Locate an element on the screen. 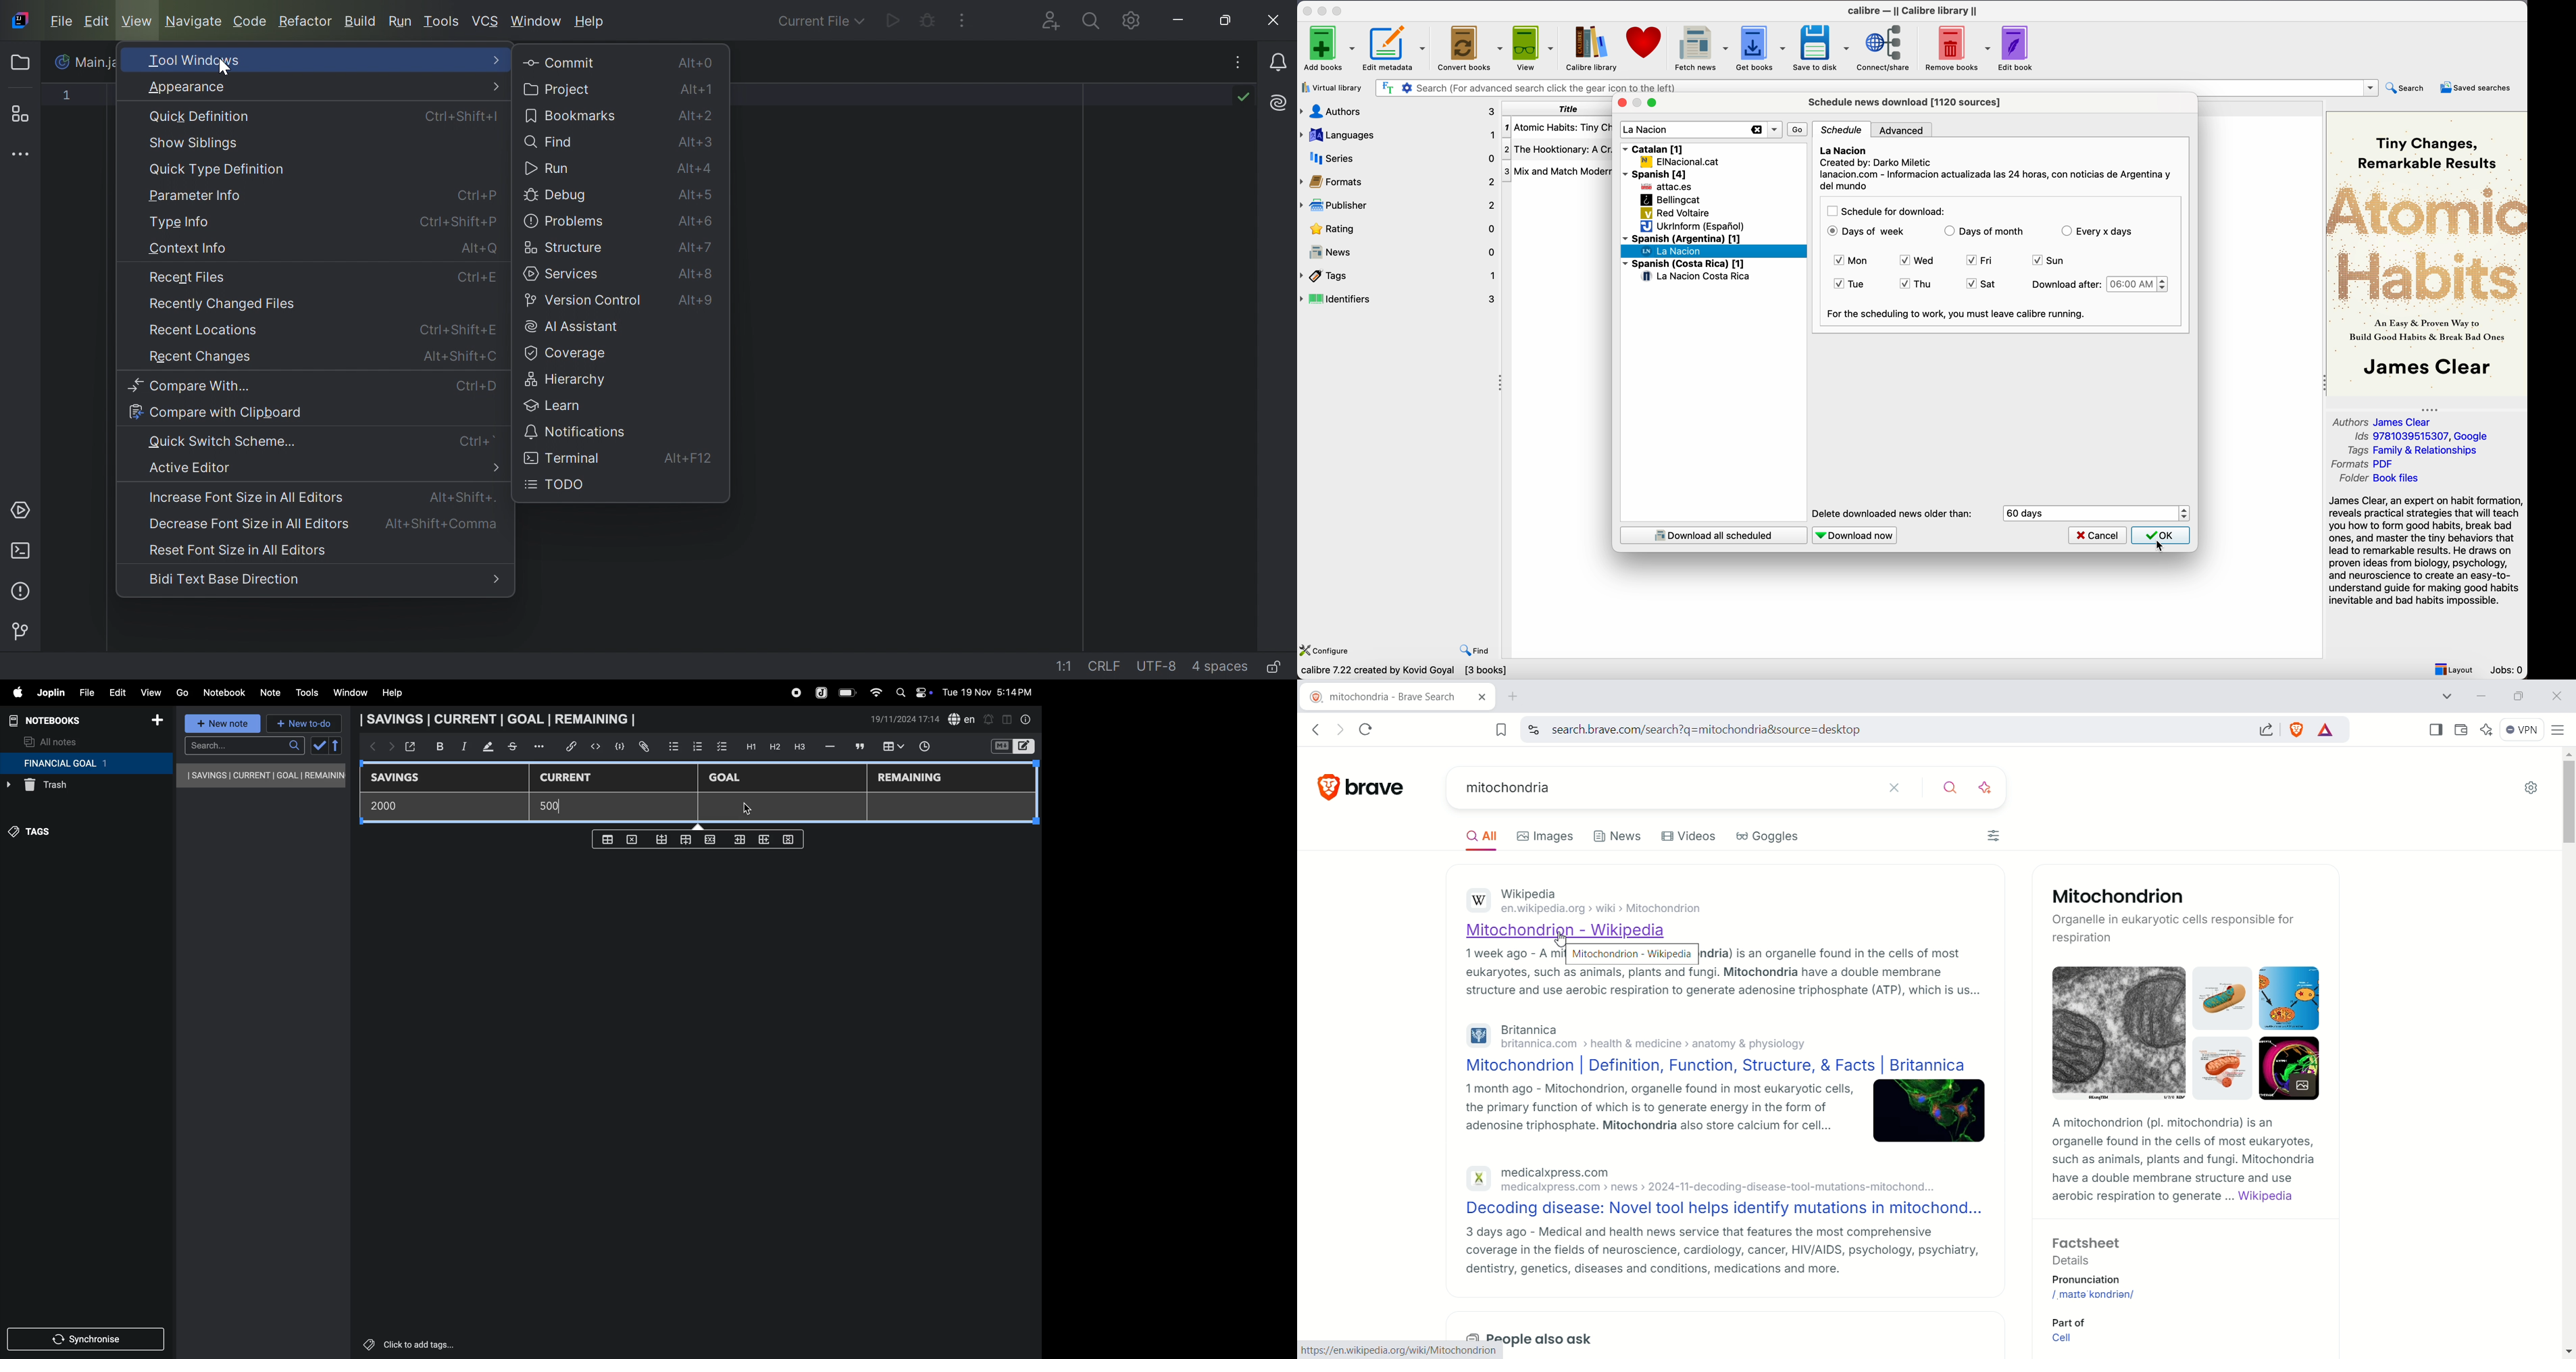 This screenshot has height=1372, width=2576. options is located at coordinates (541, 746).